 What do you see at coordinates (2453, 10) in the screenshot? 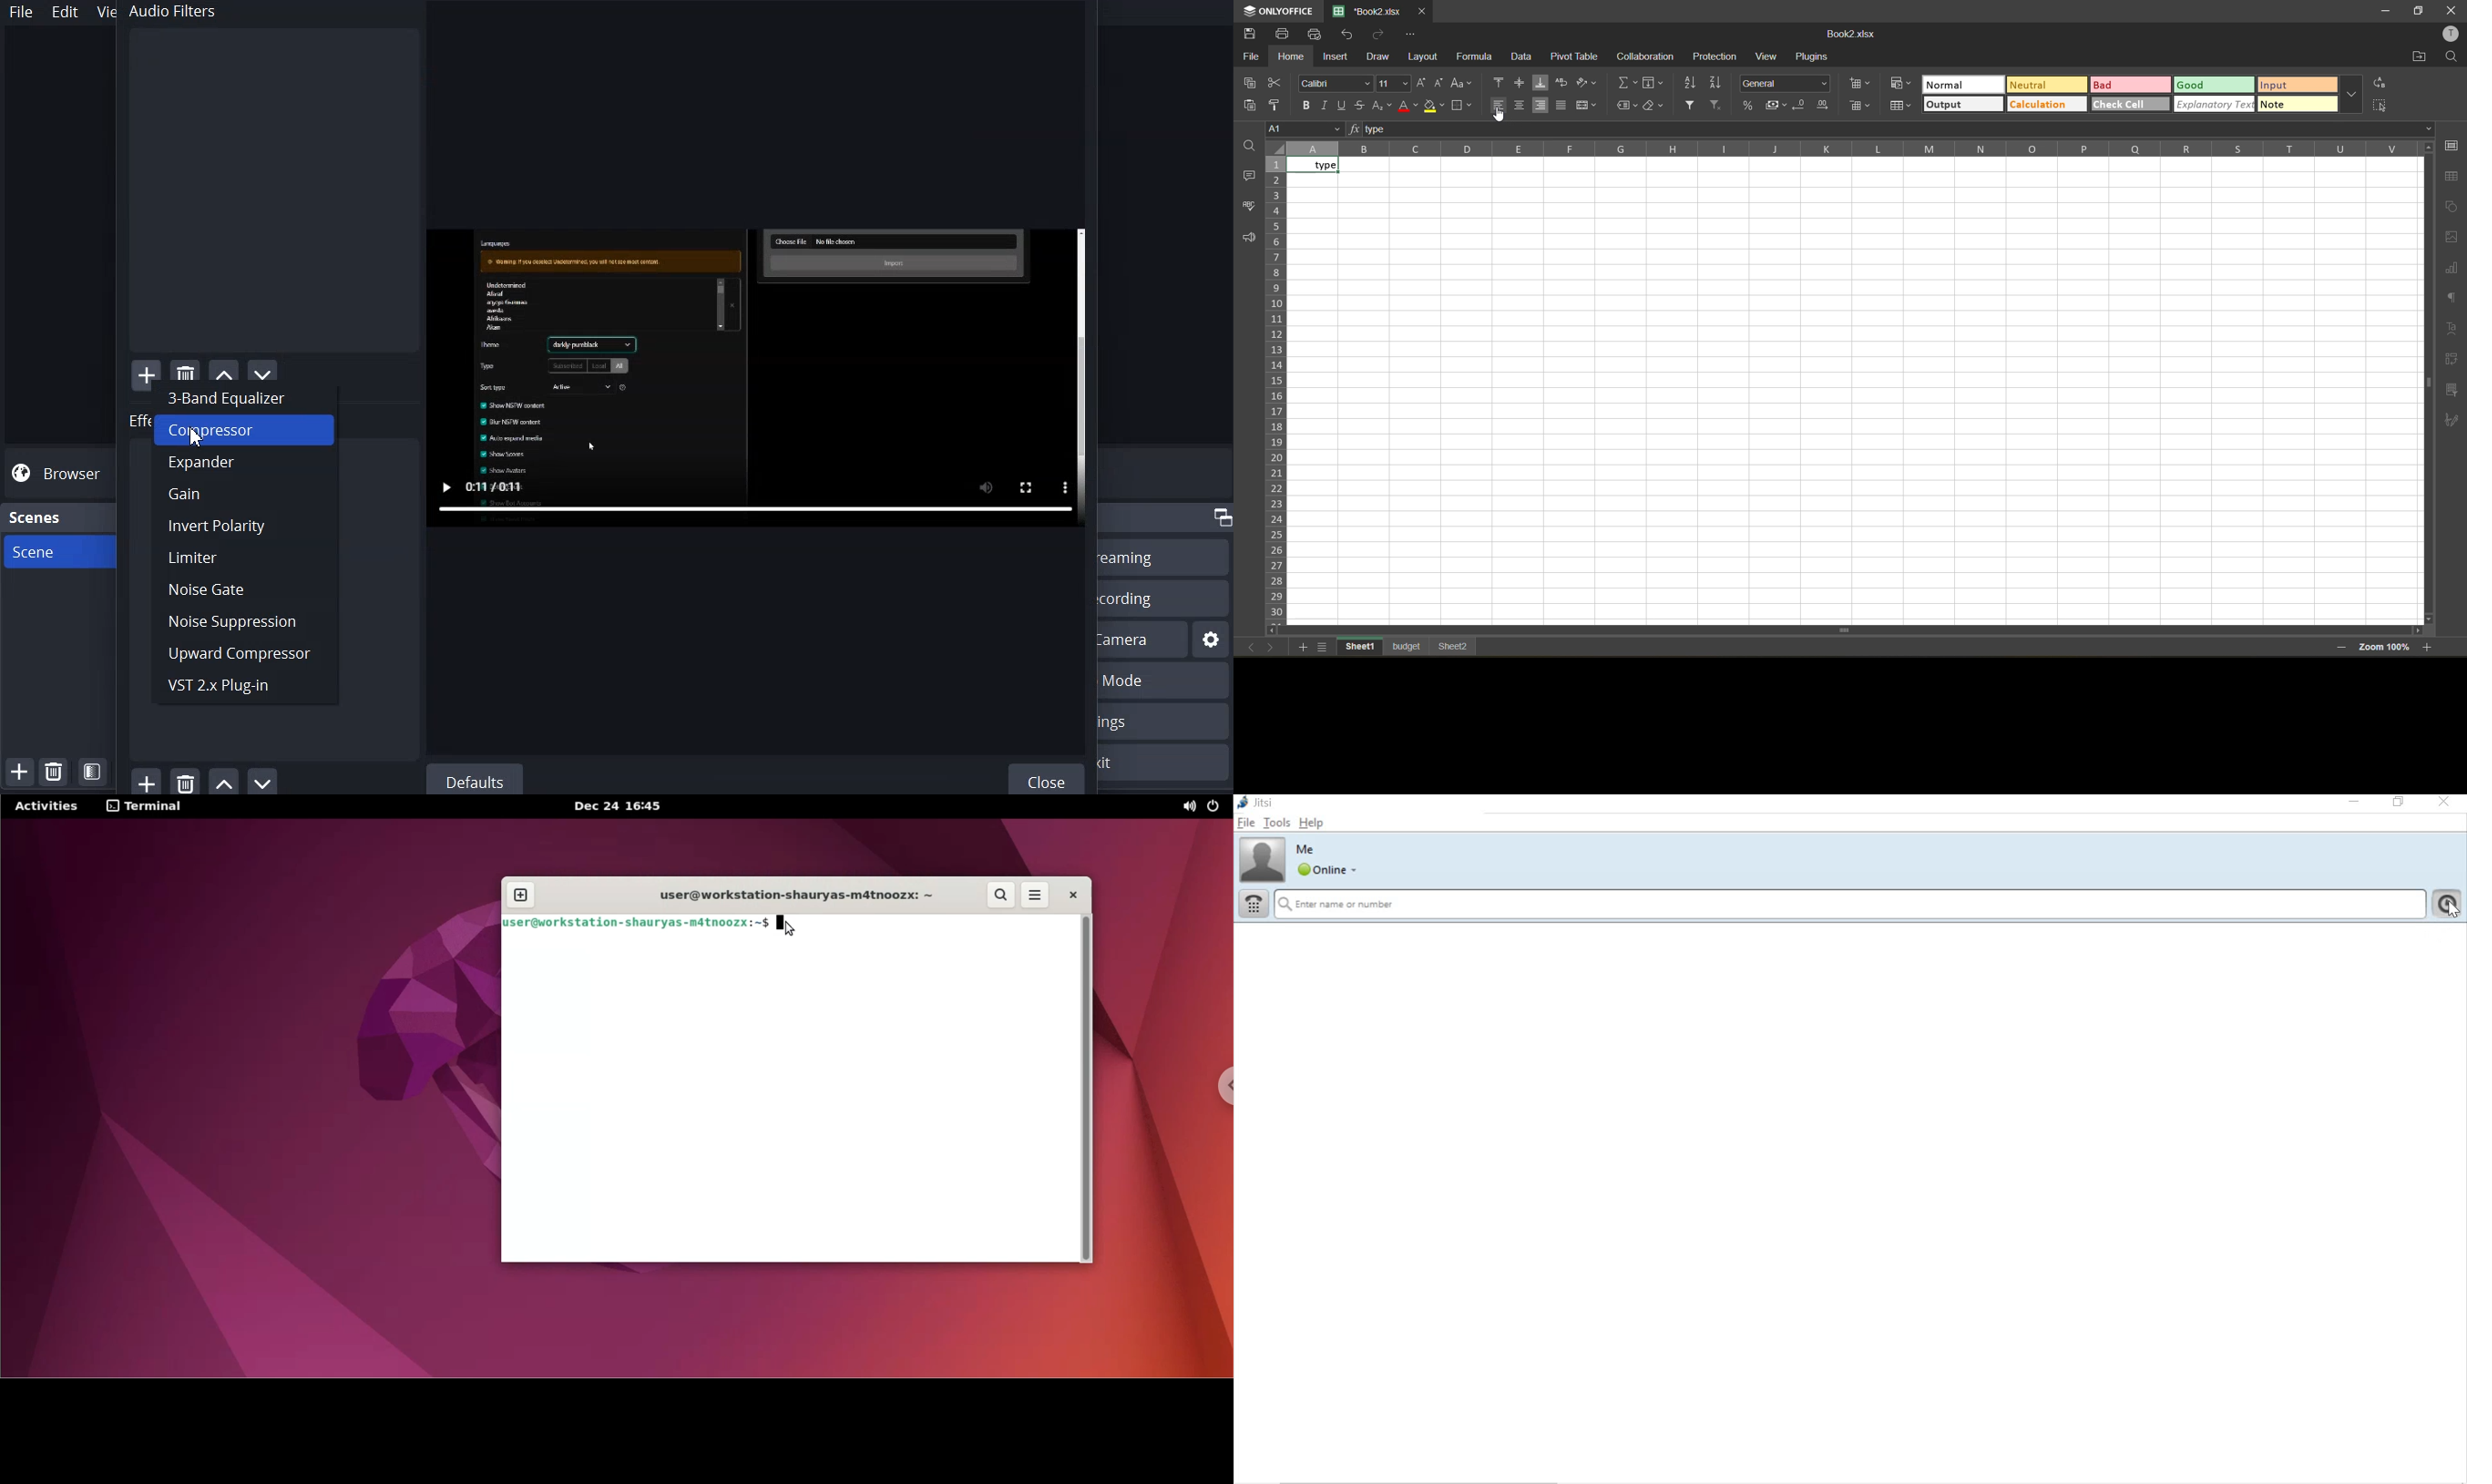
I see `close` at bounding box center [2453, 10].